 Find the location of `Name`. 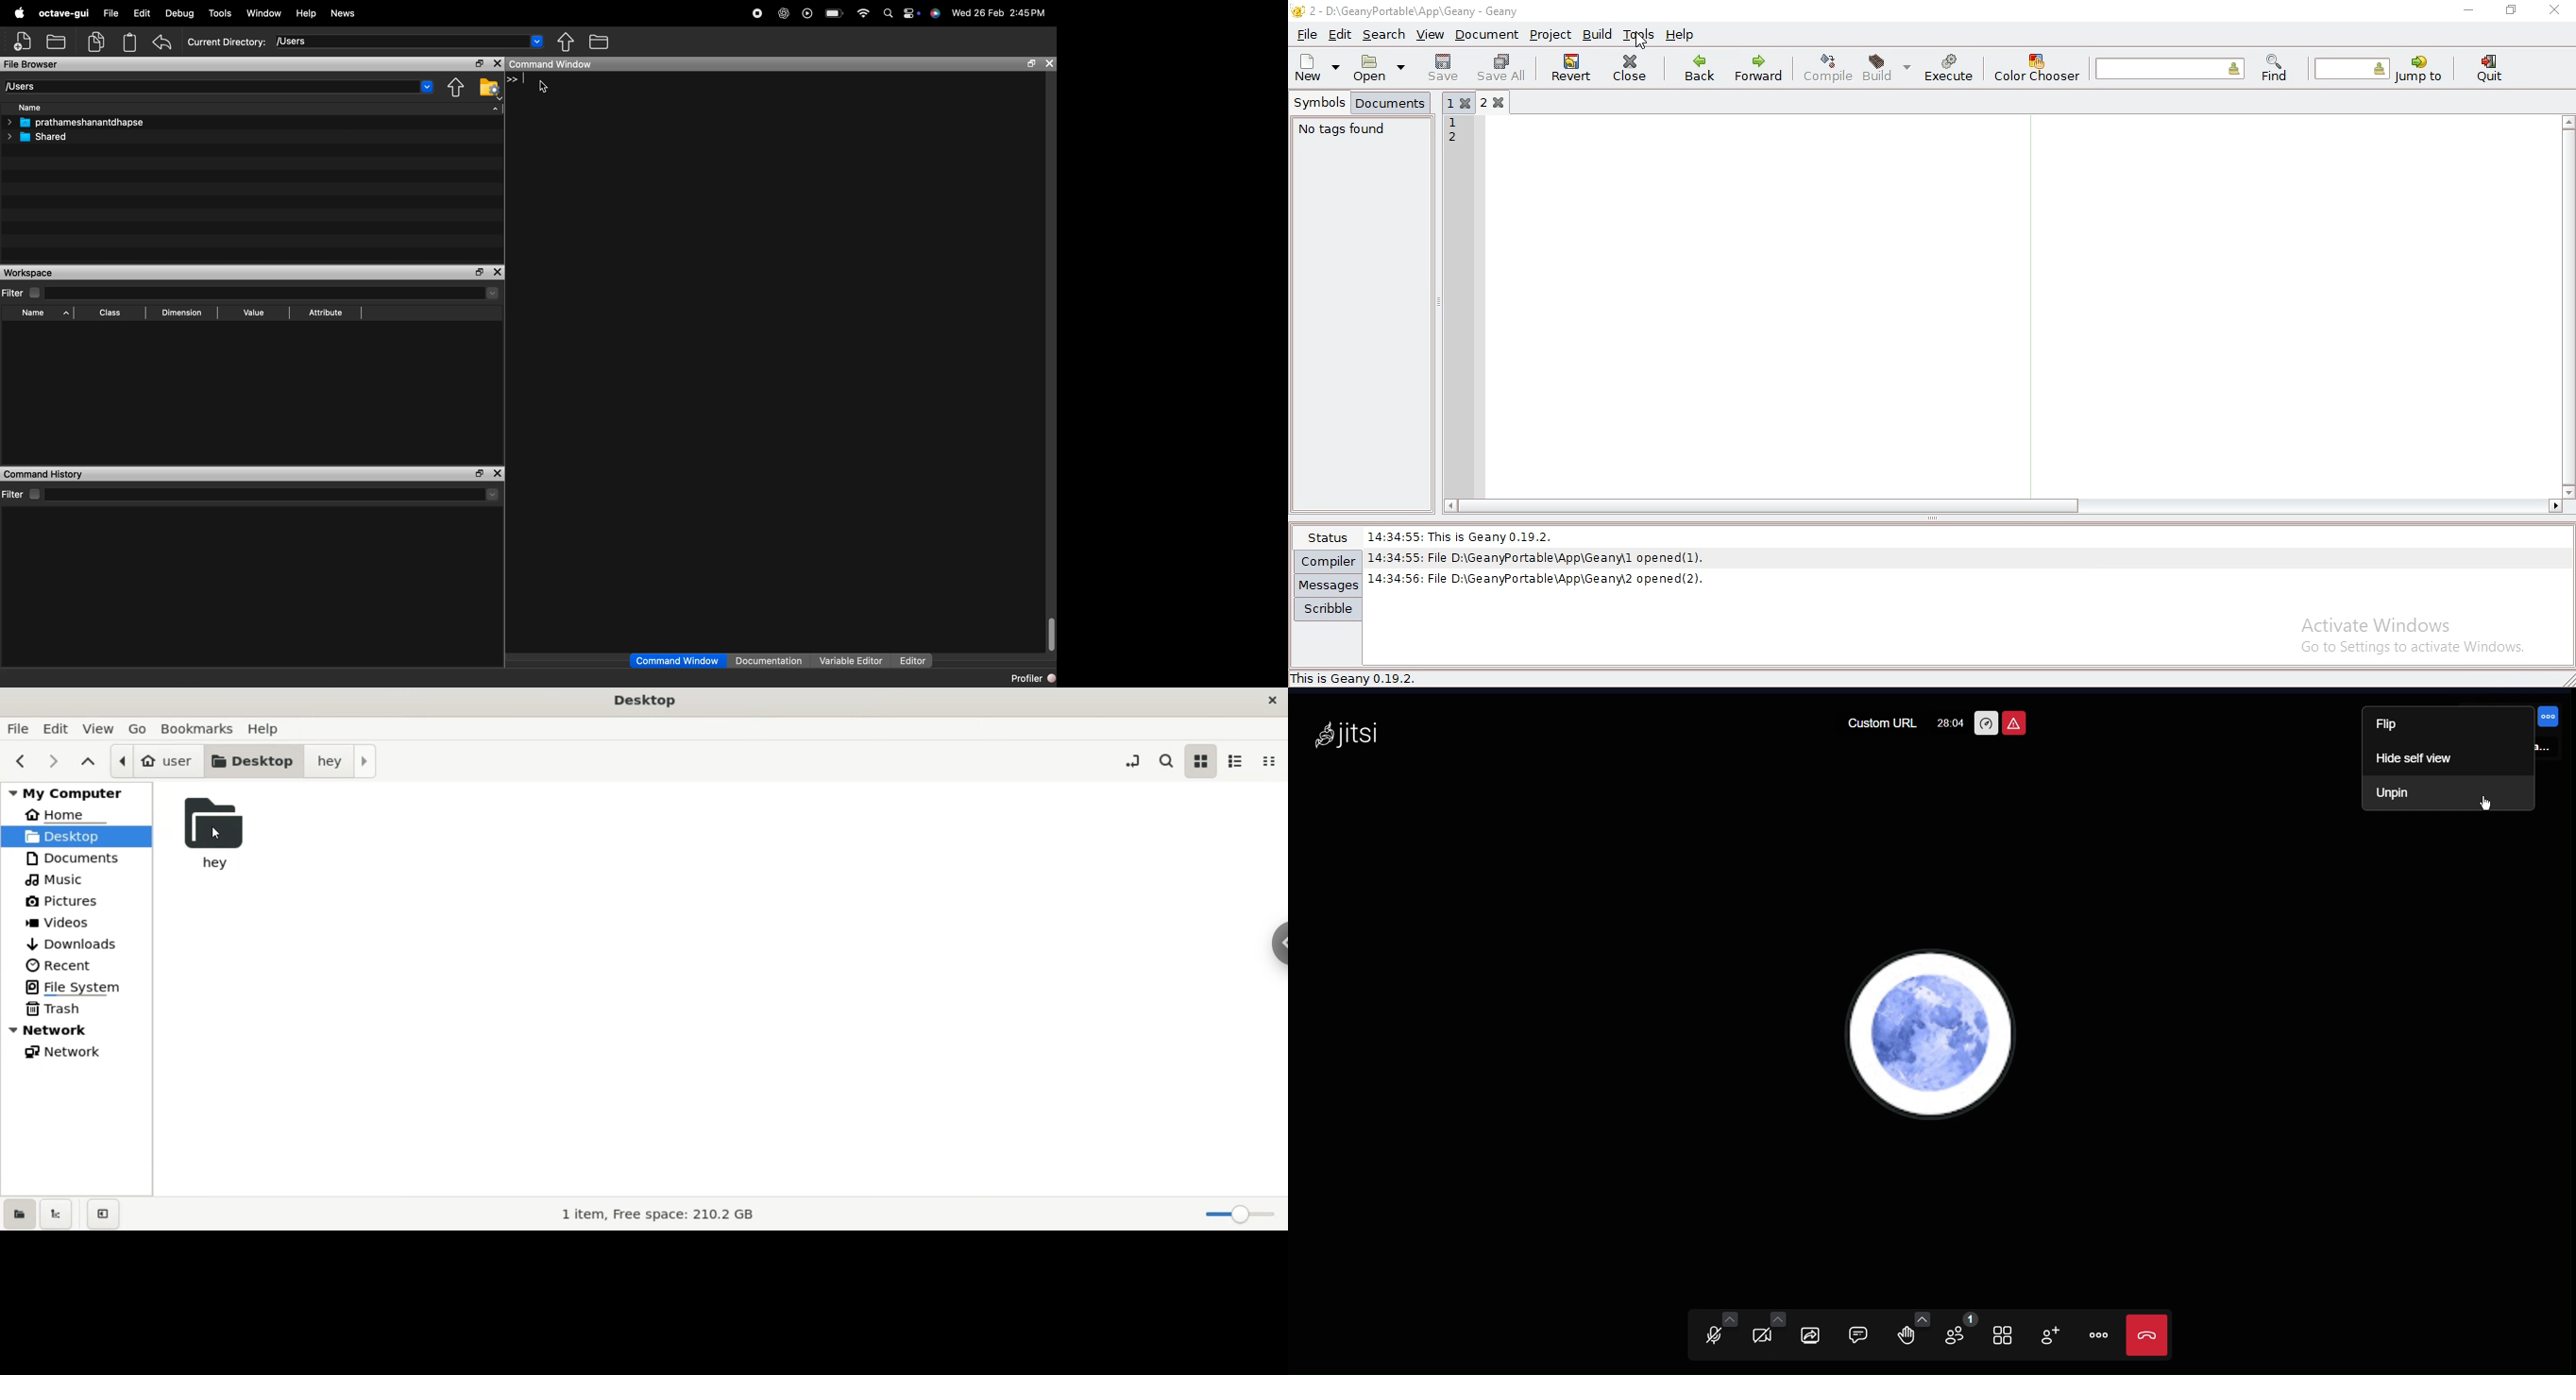

Name is located at coordinates (37, 107).